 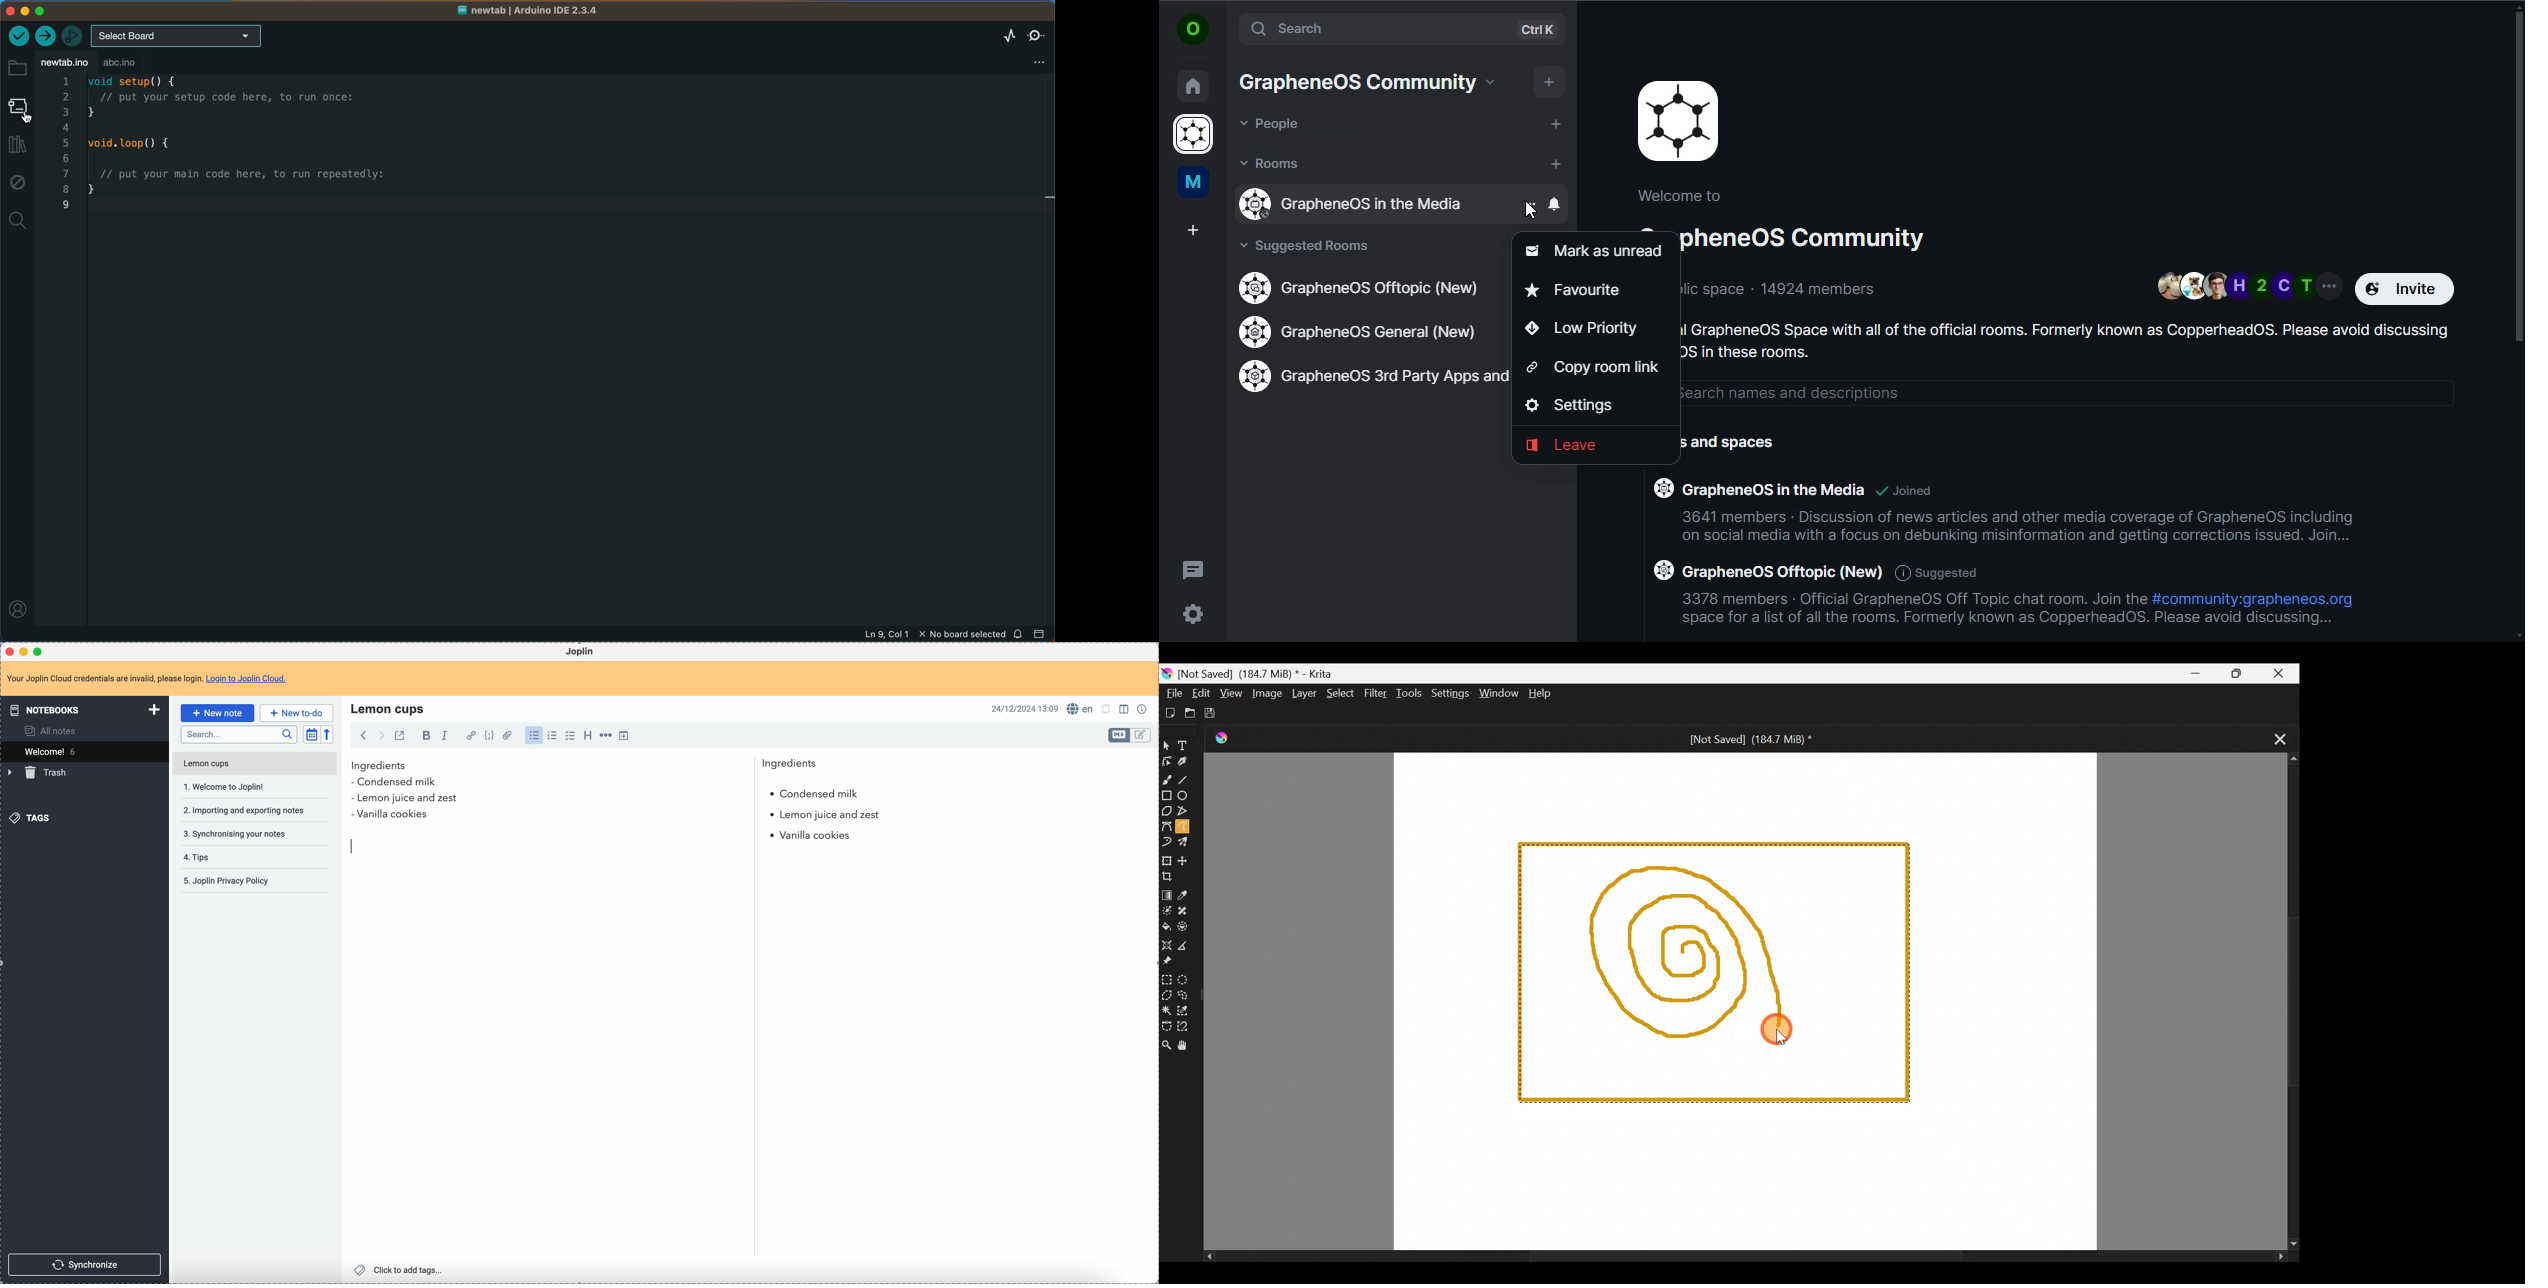 What do you see at coordinates (1191, 612) in the screenshot?
I see `quicker settings` at bounding box center [1191, 612].